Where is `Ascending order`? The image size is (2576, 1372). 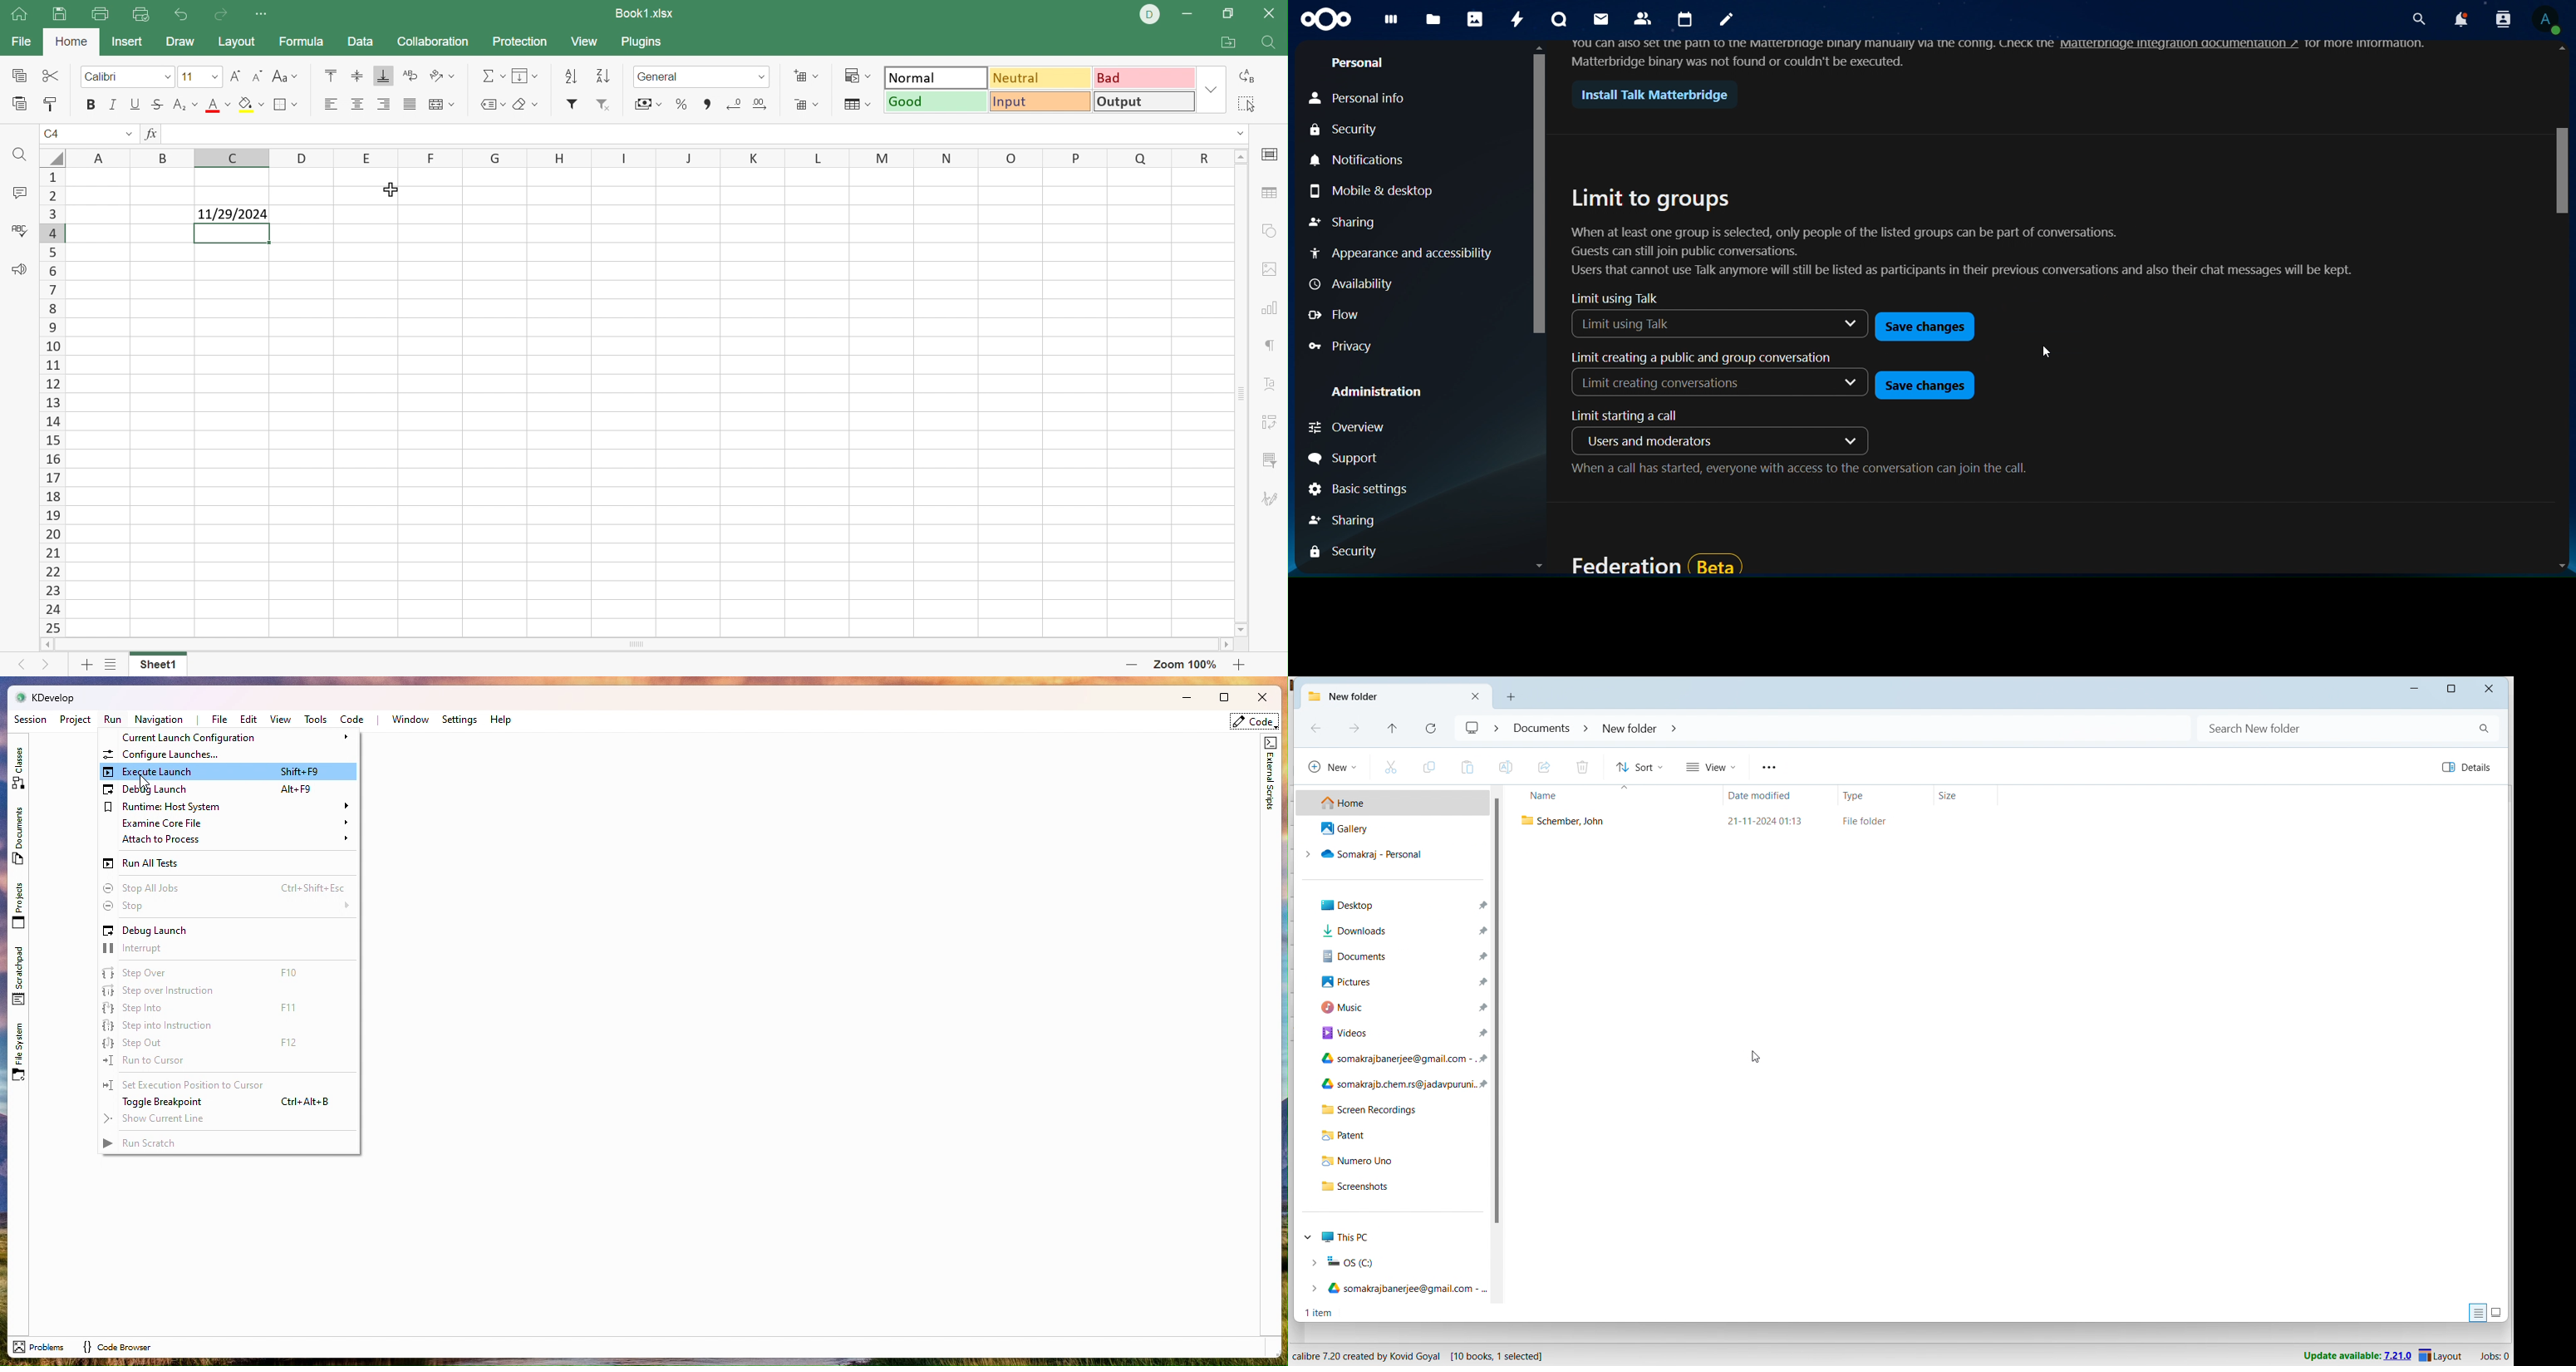 Ascending order is located at coordinates (572, 75).